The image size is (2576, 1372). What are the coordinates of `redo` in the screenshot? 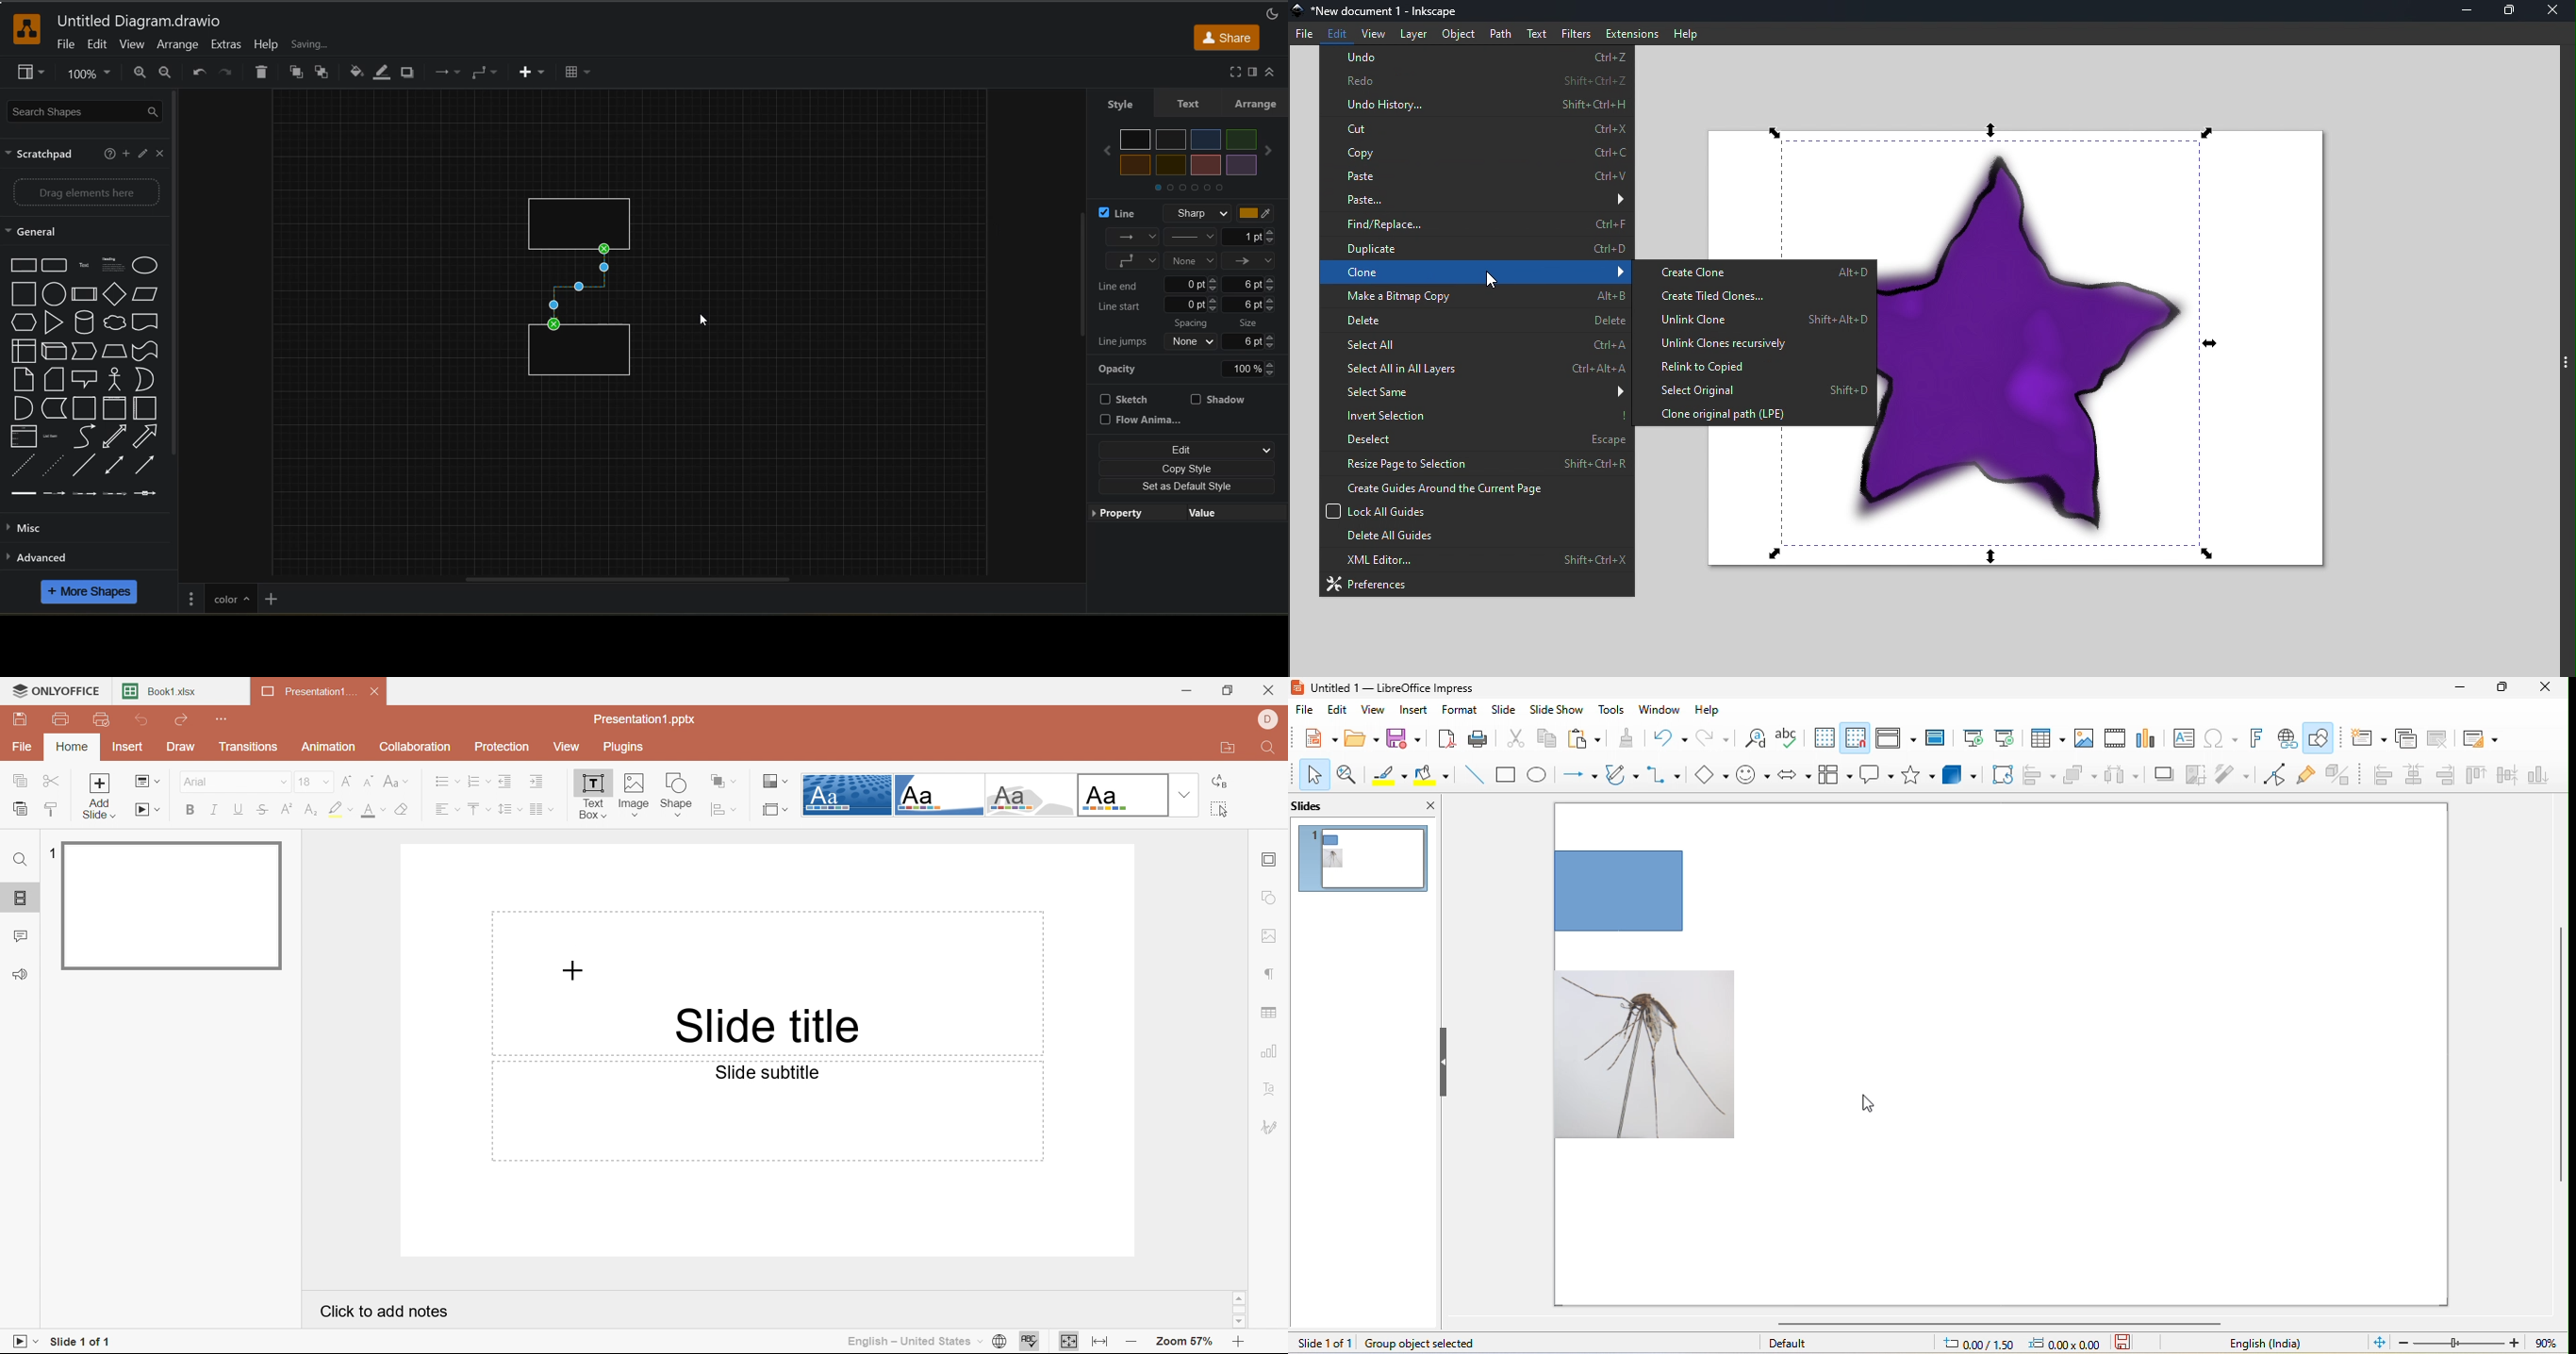 It's located at (1713, 737).